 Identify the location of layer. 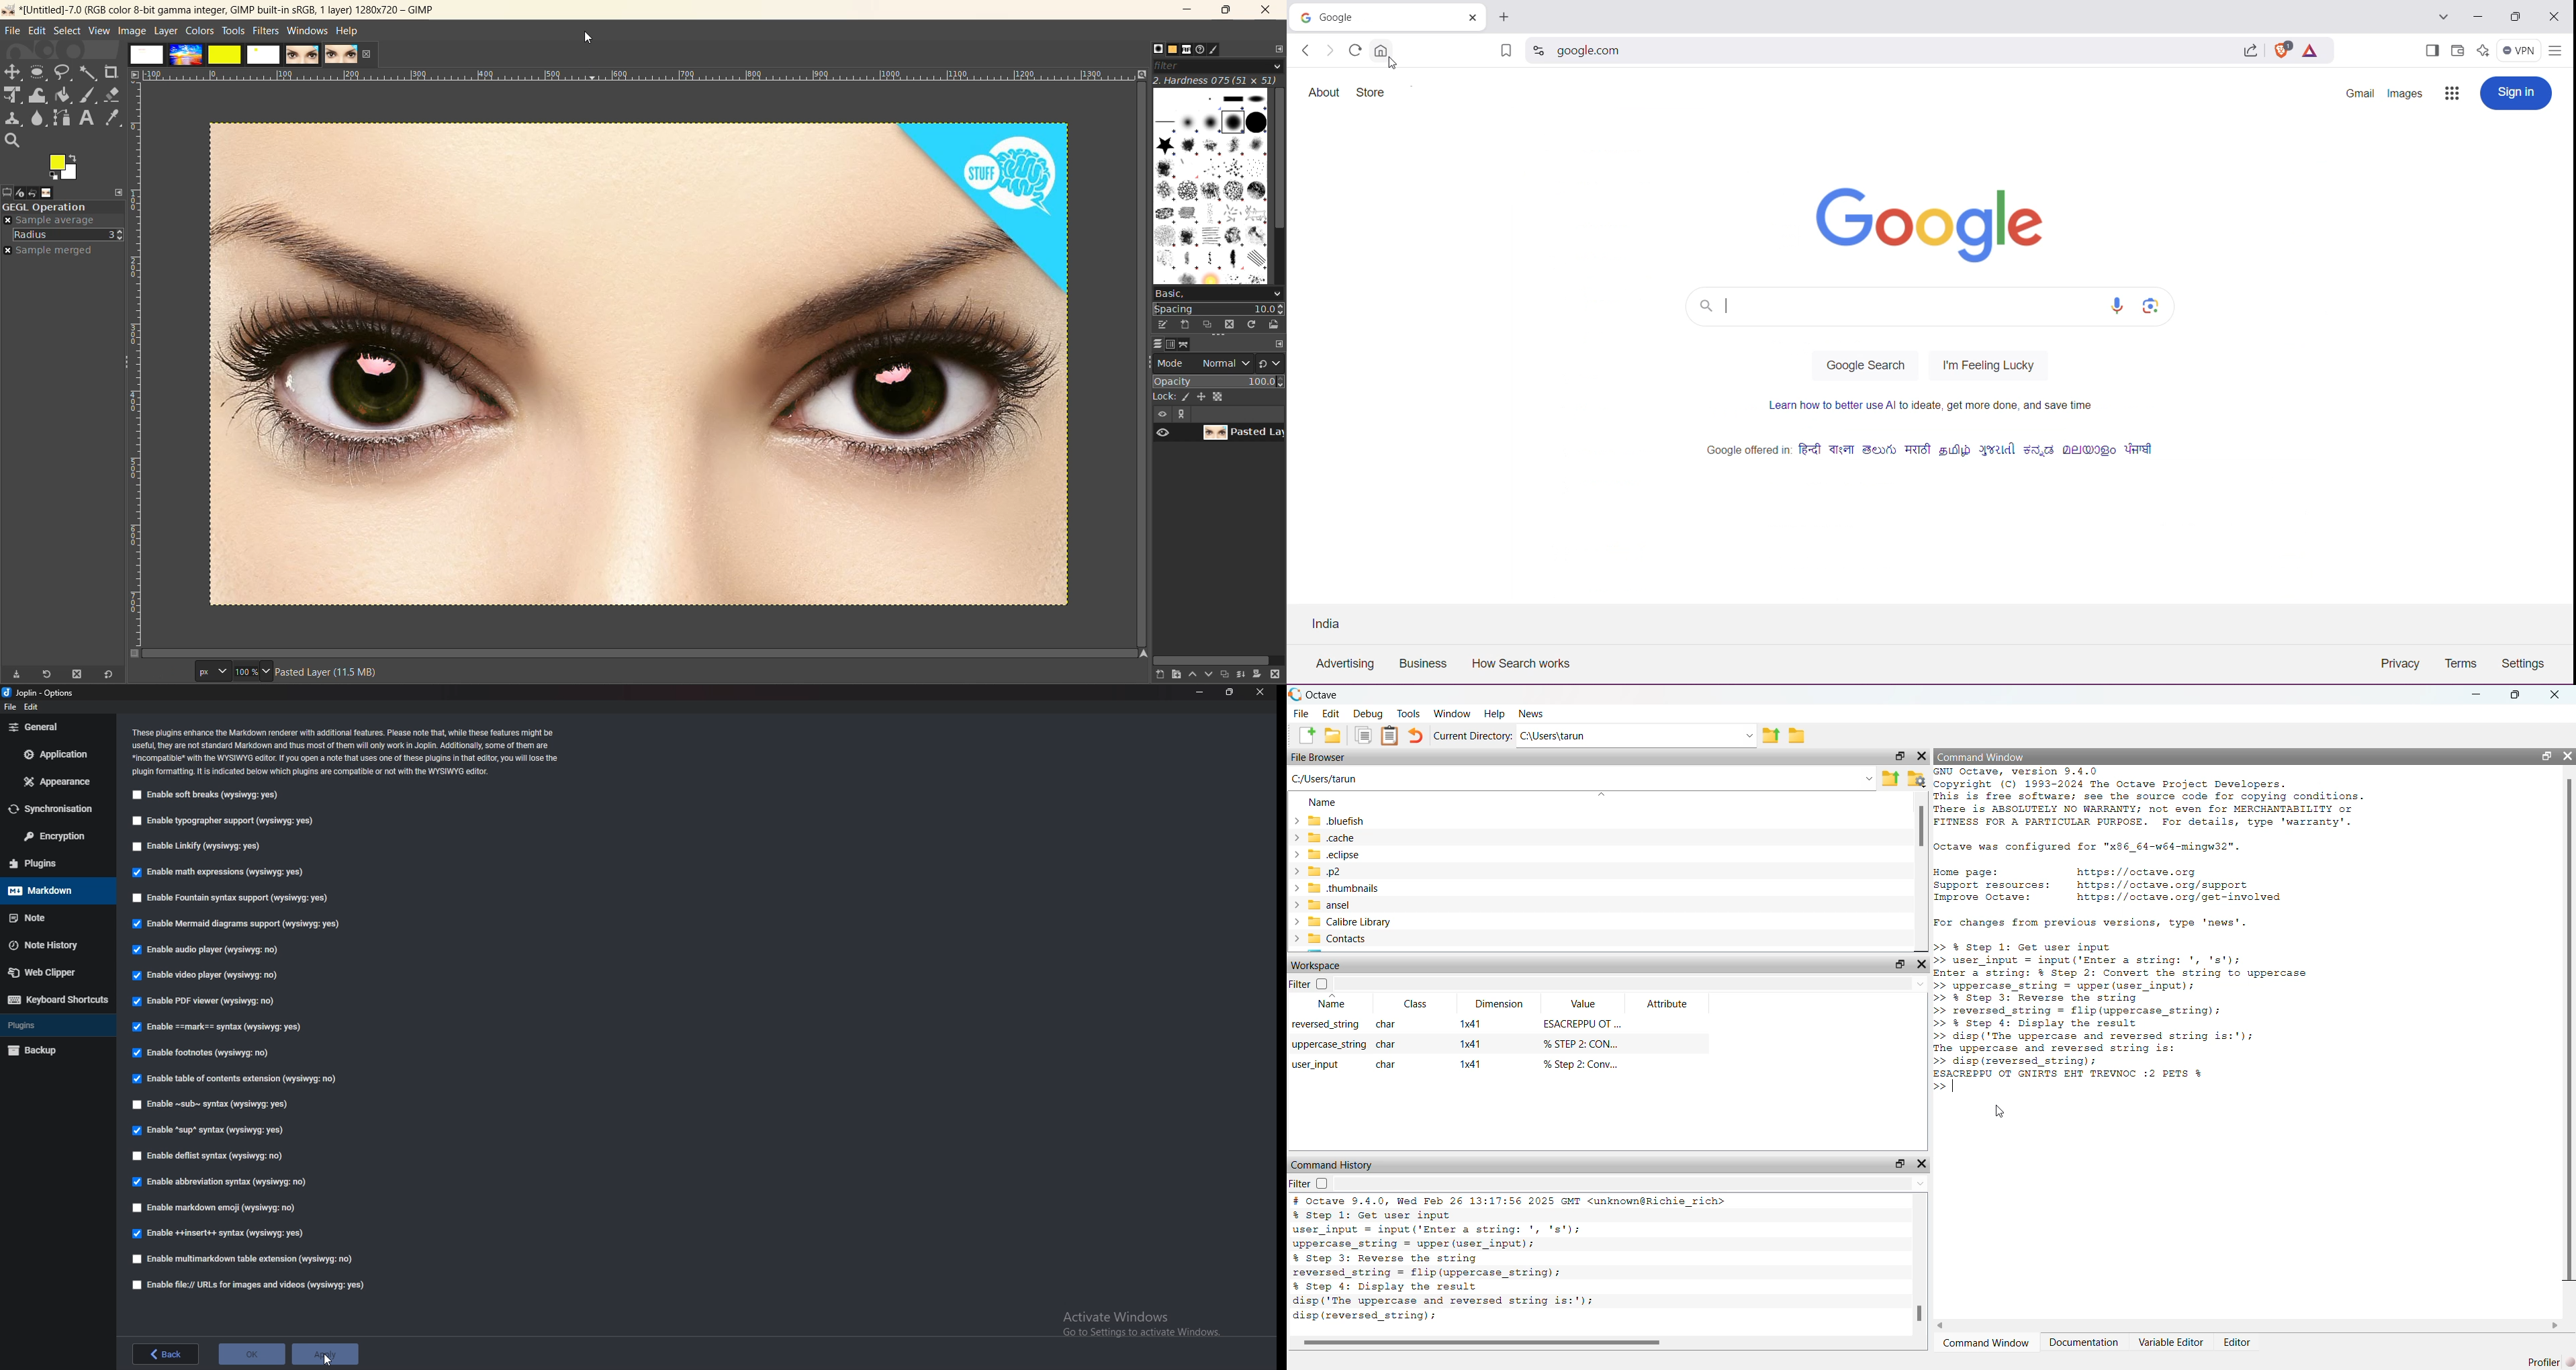
(1244, 432).